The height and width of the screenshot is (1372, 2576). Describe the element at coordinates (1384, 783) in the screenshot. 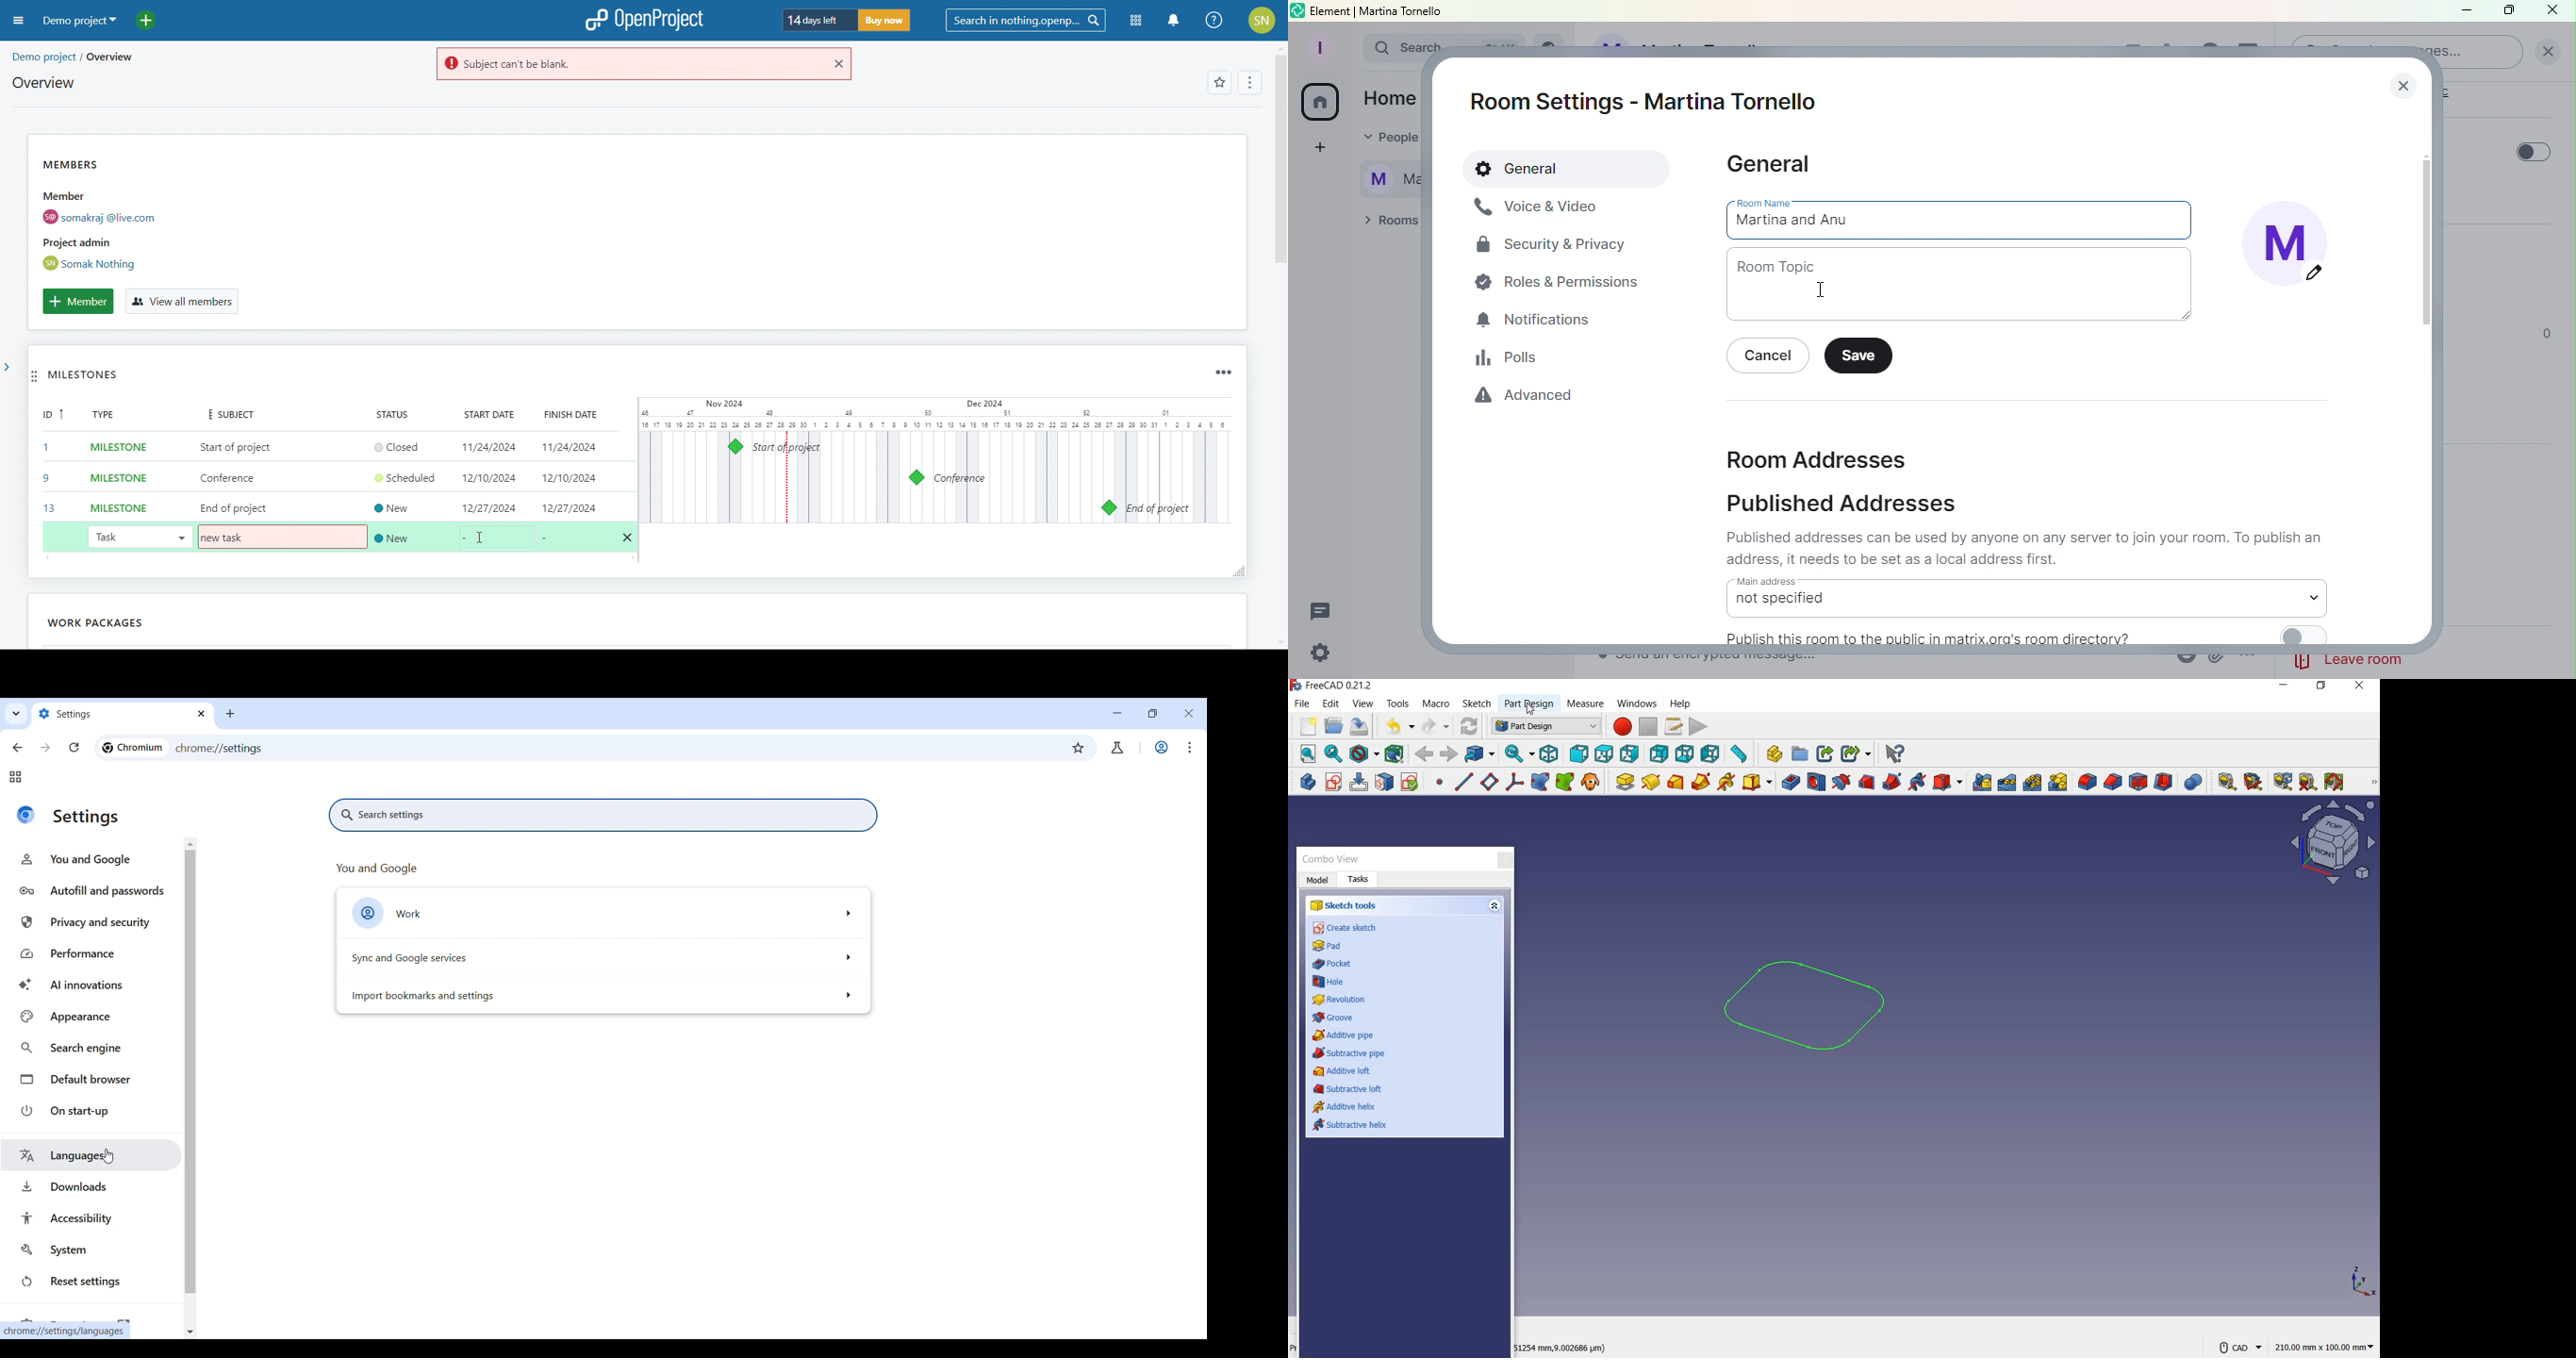

I see `map sketch to face` at that location.